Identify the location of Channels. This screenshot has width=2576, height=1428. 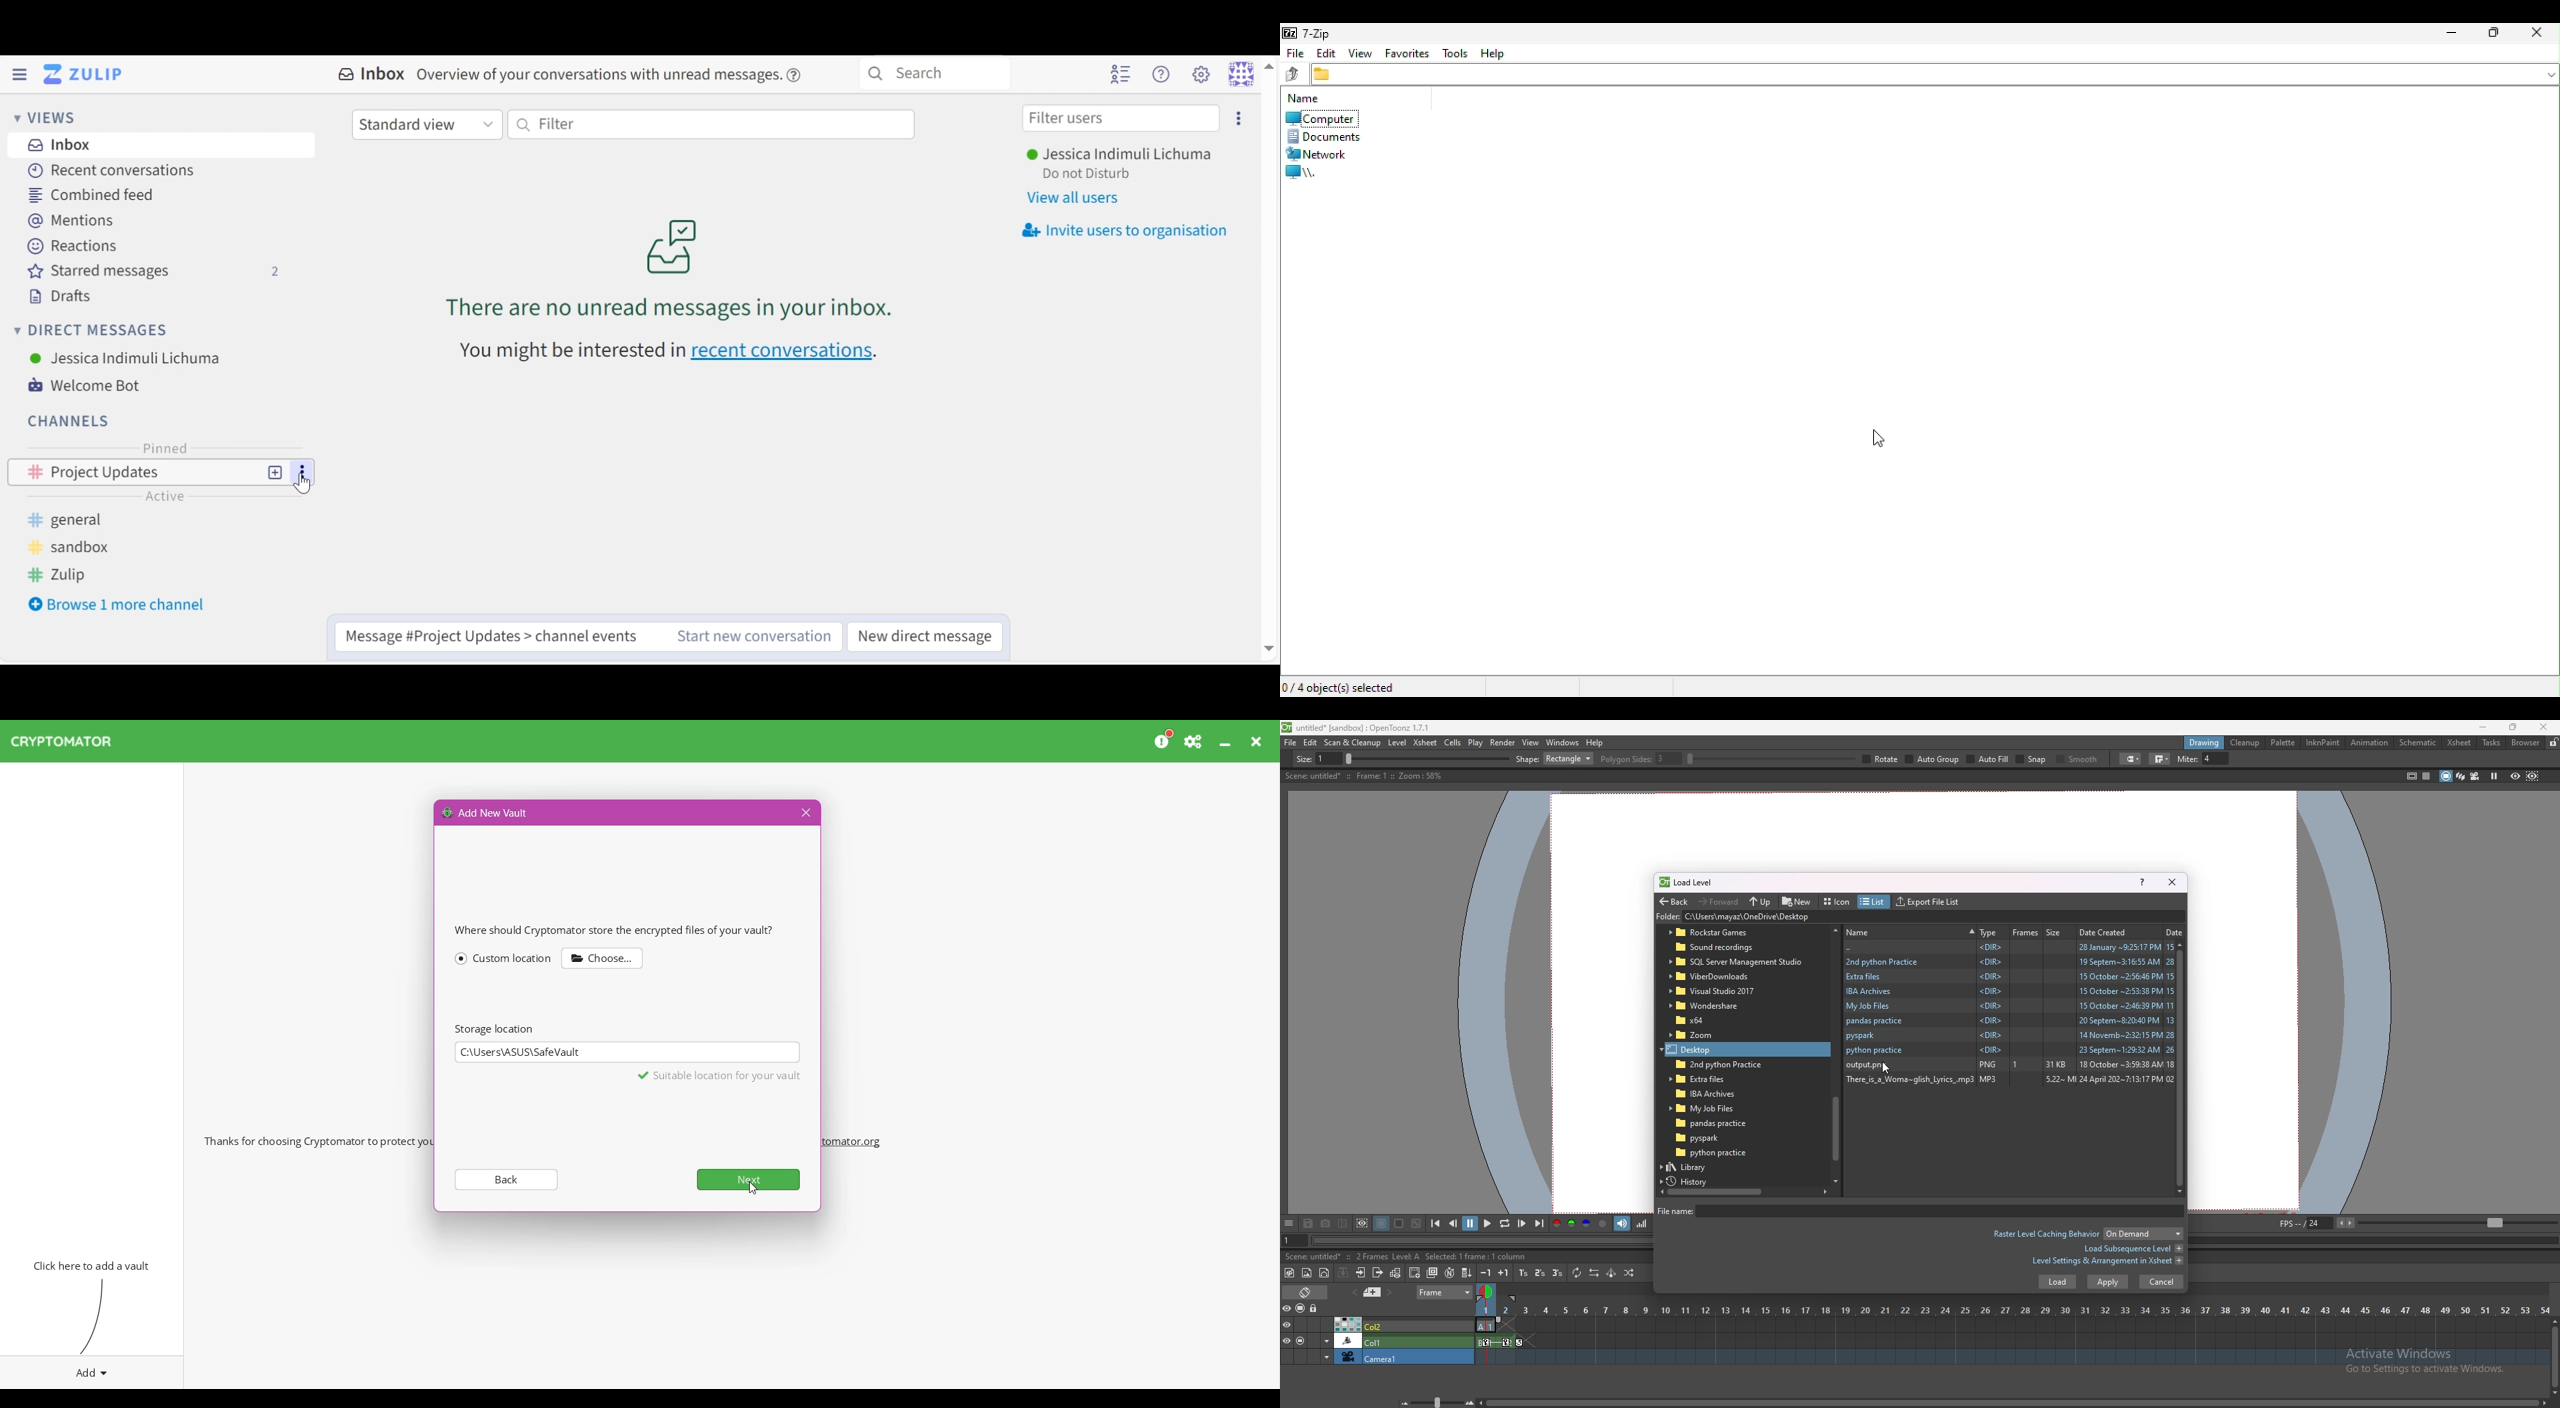
(71, 421).